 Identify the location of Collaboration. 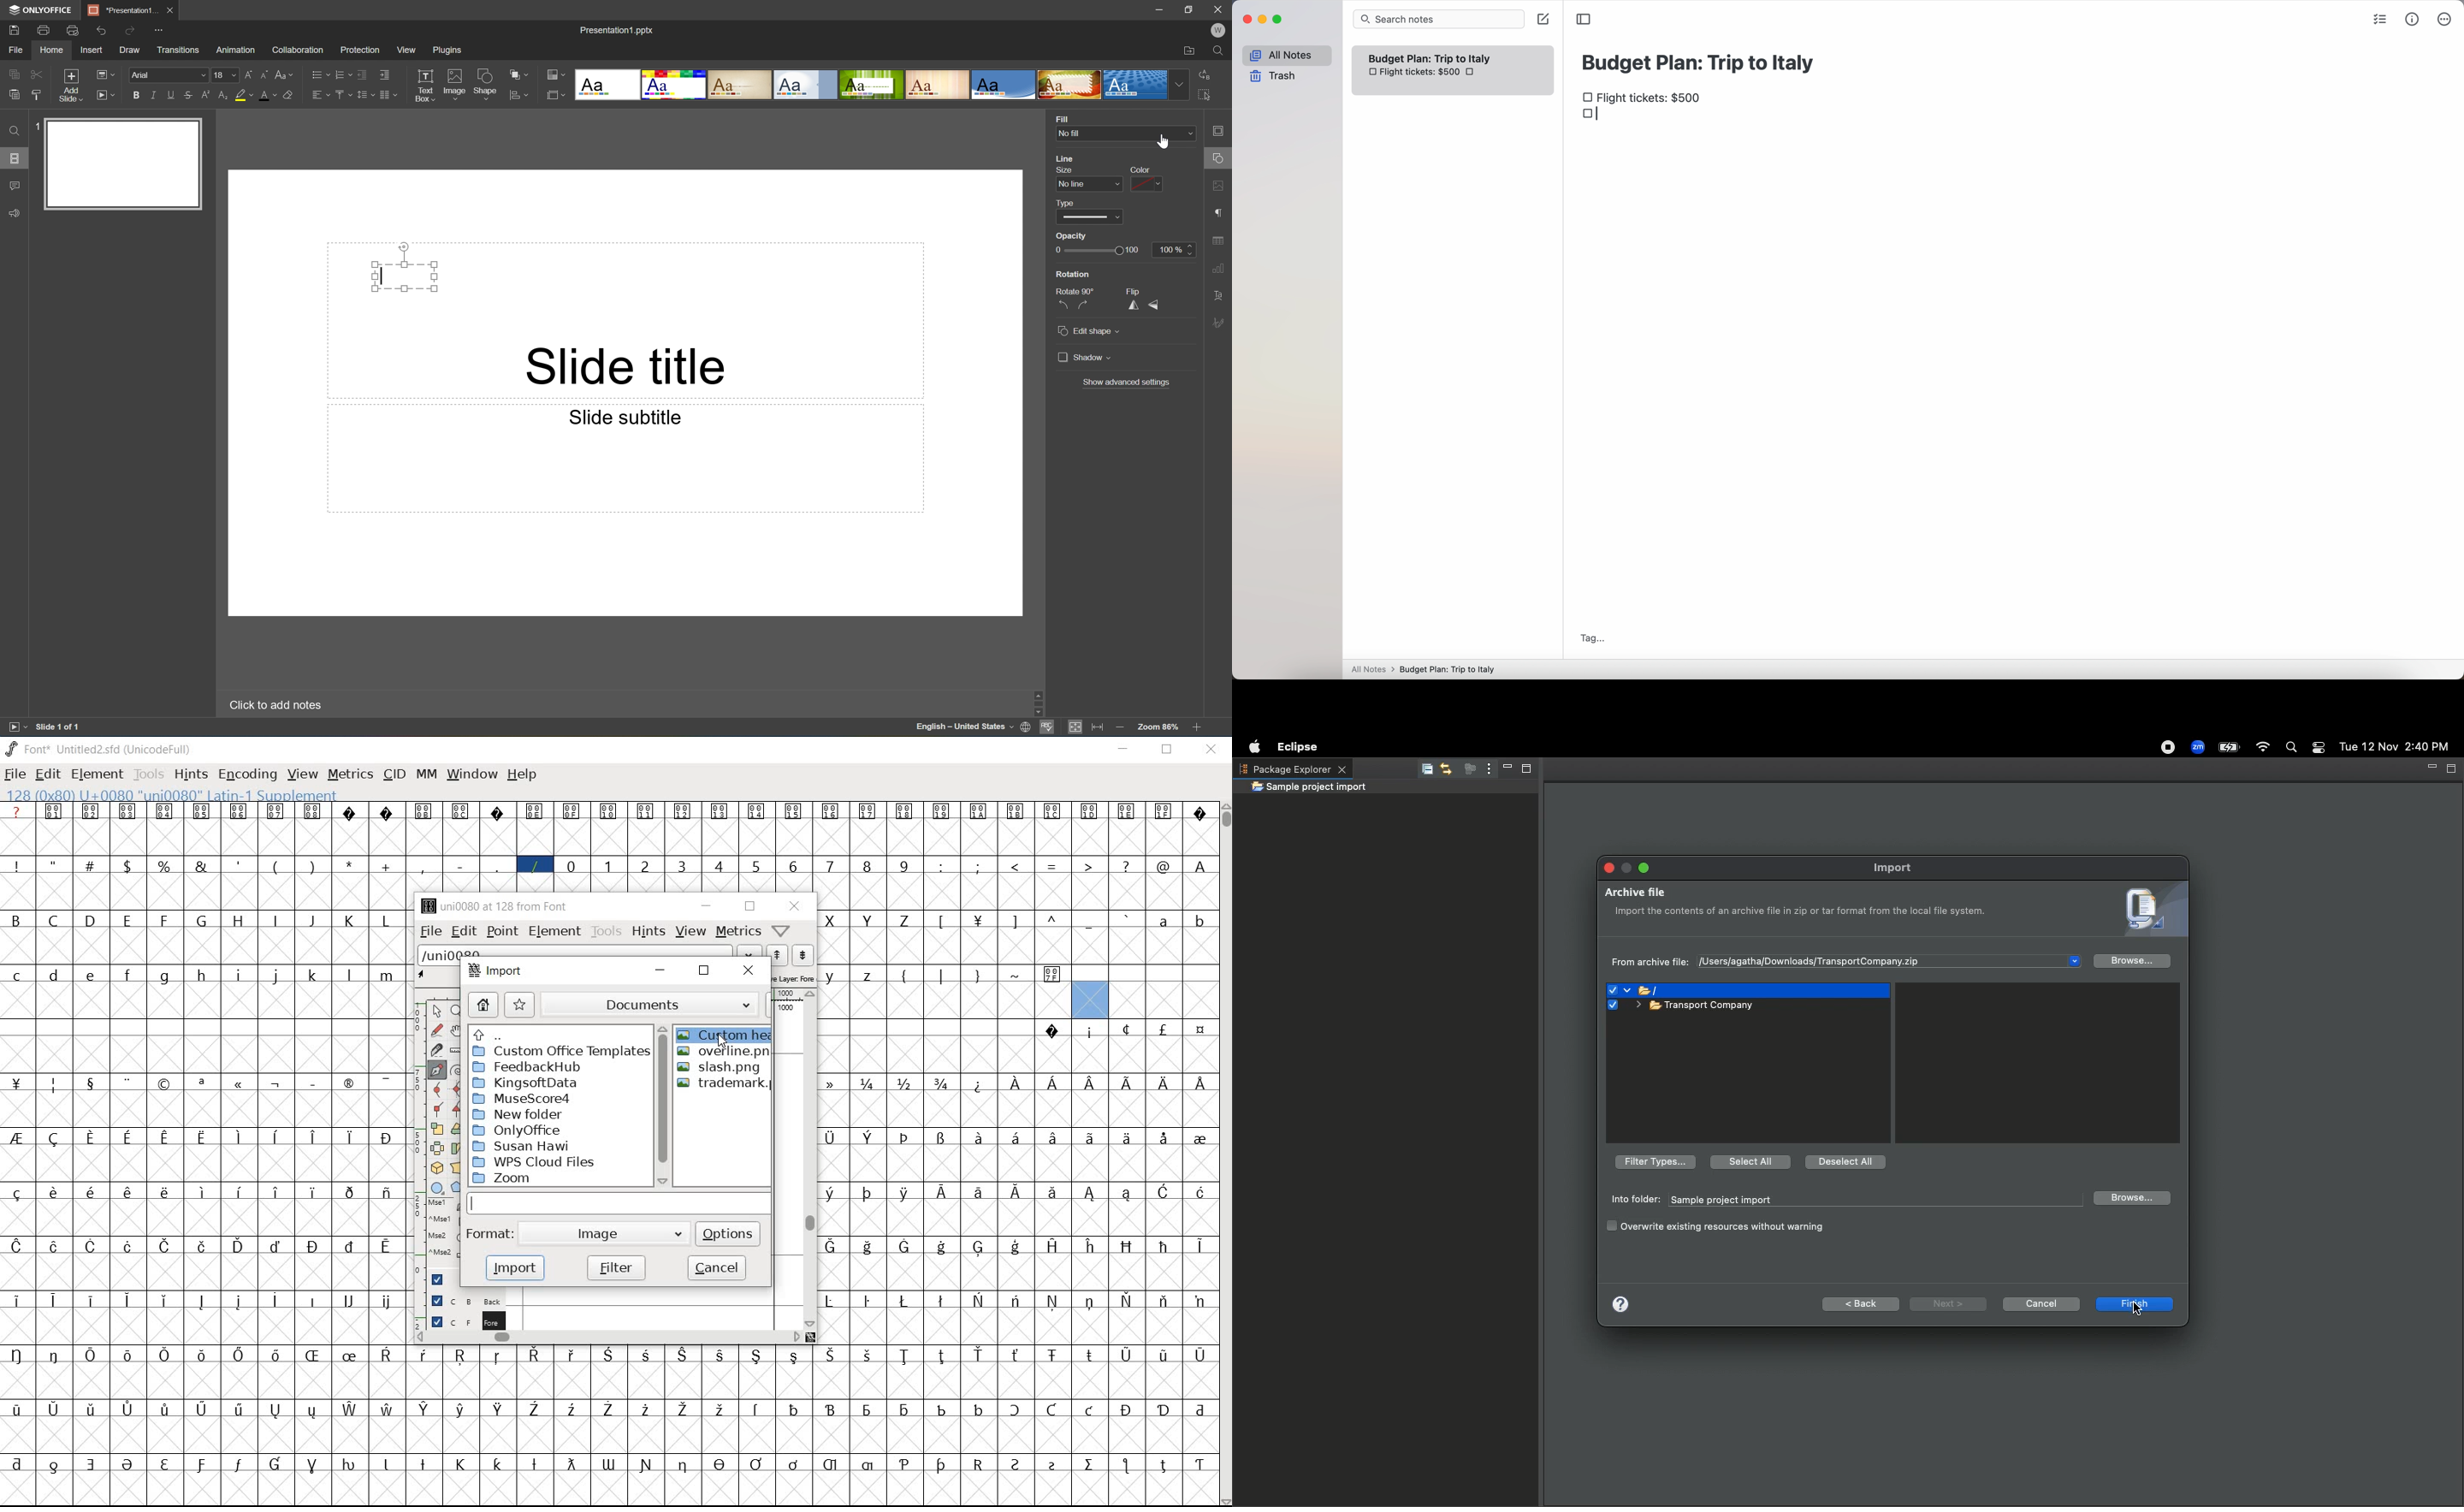
(296, 49).